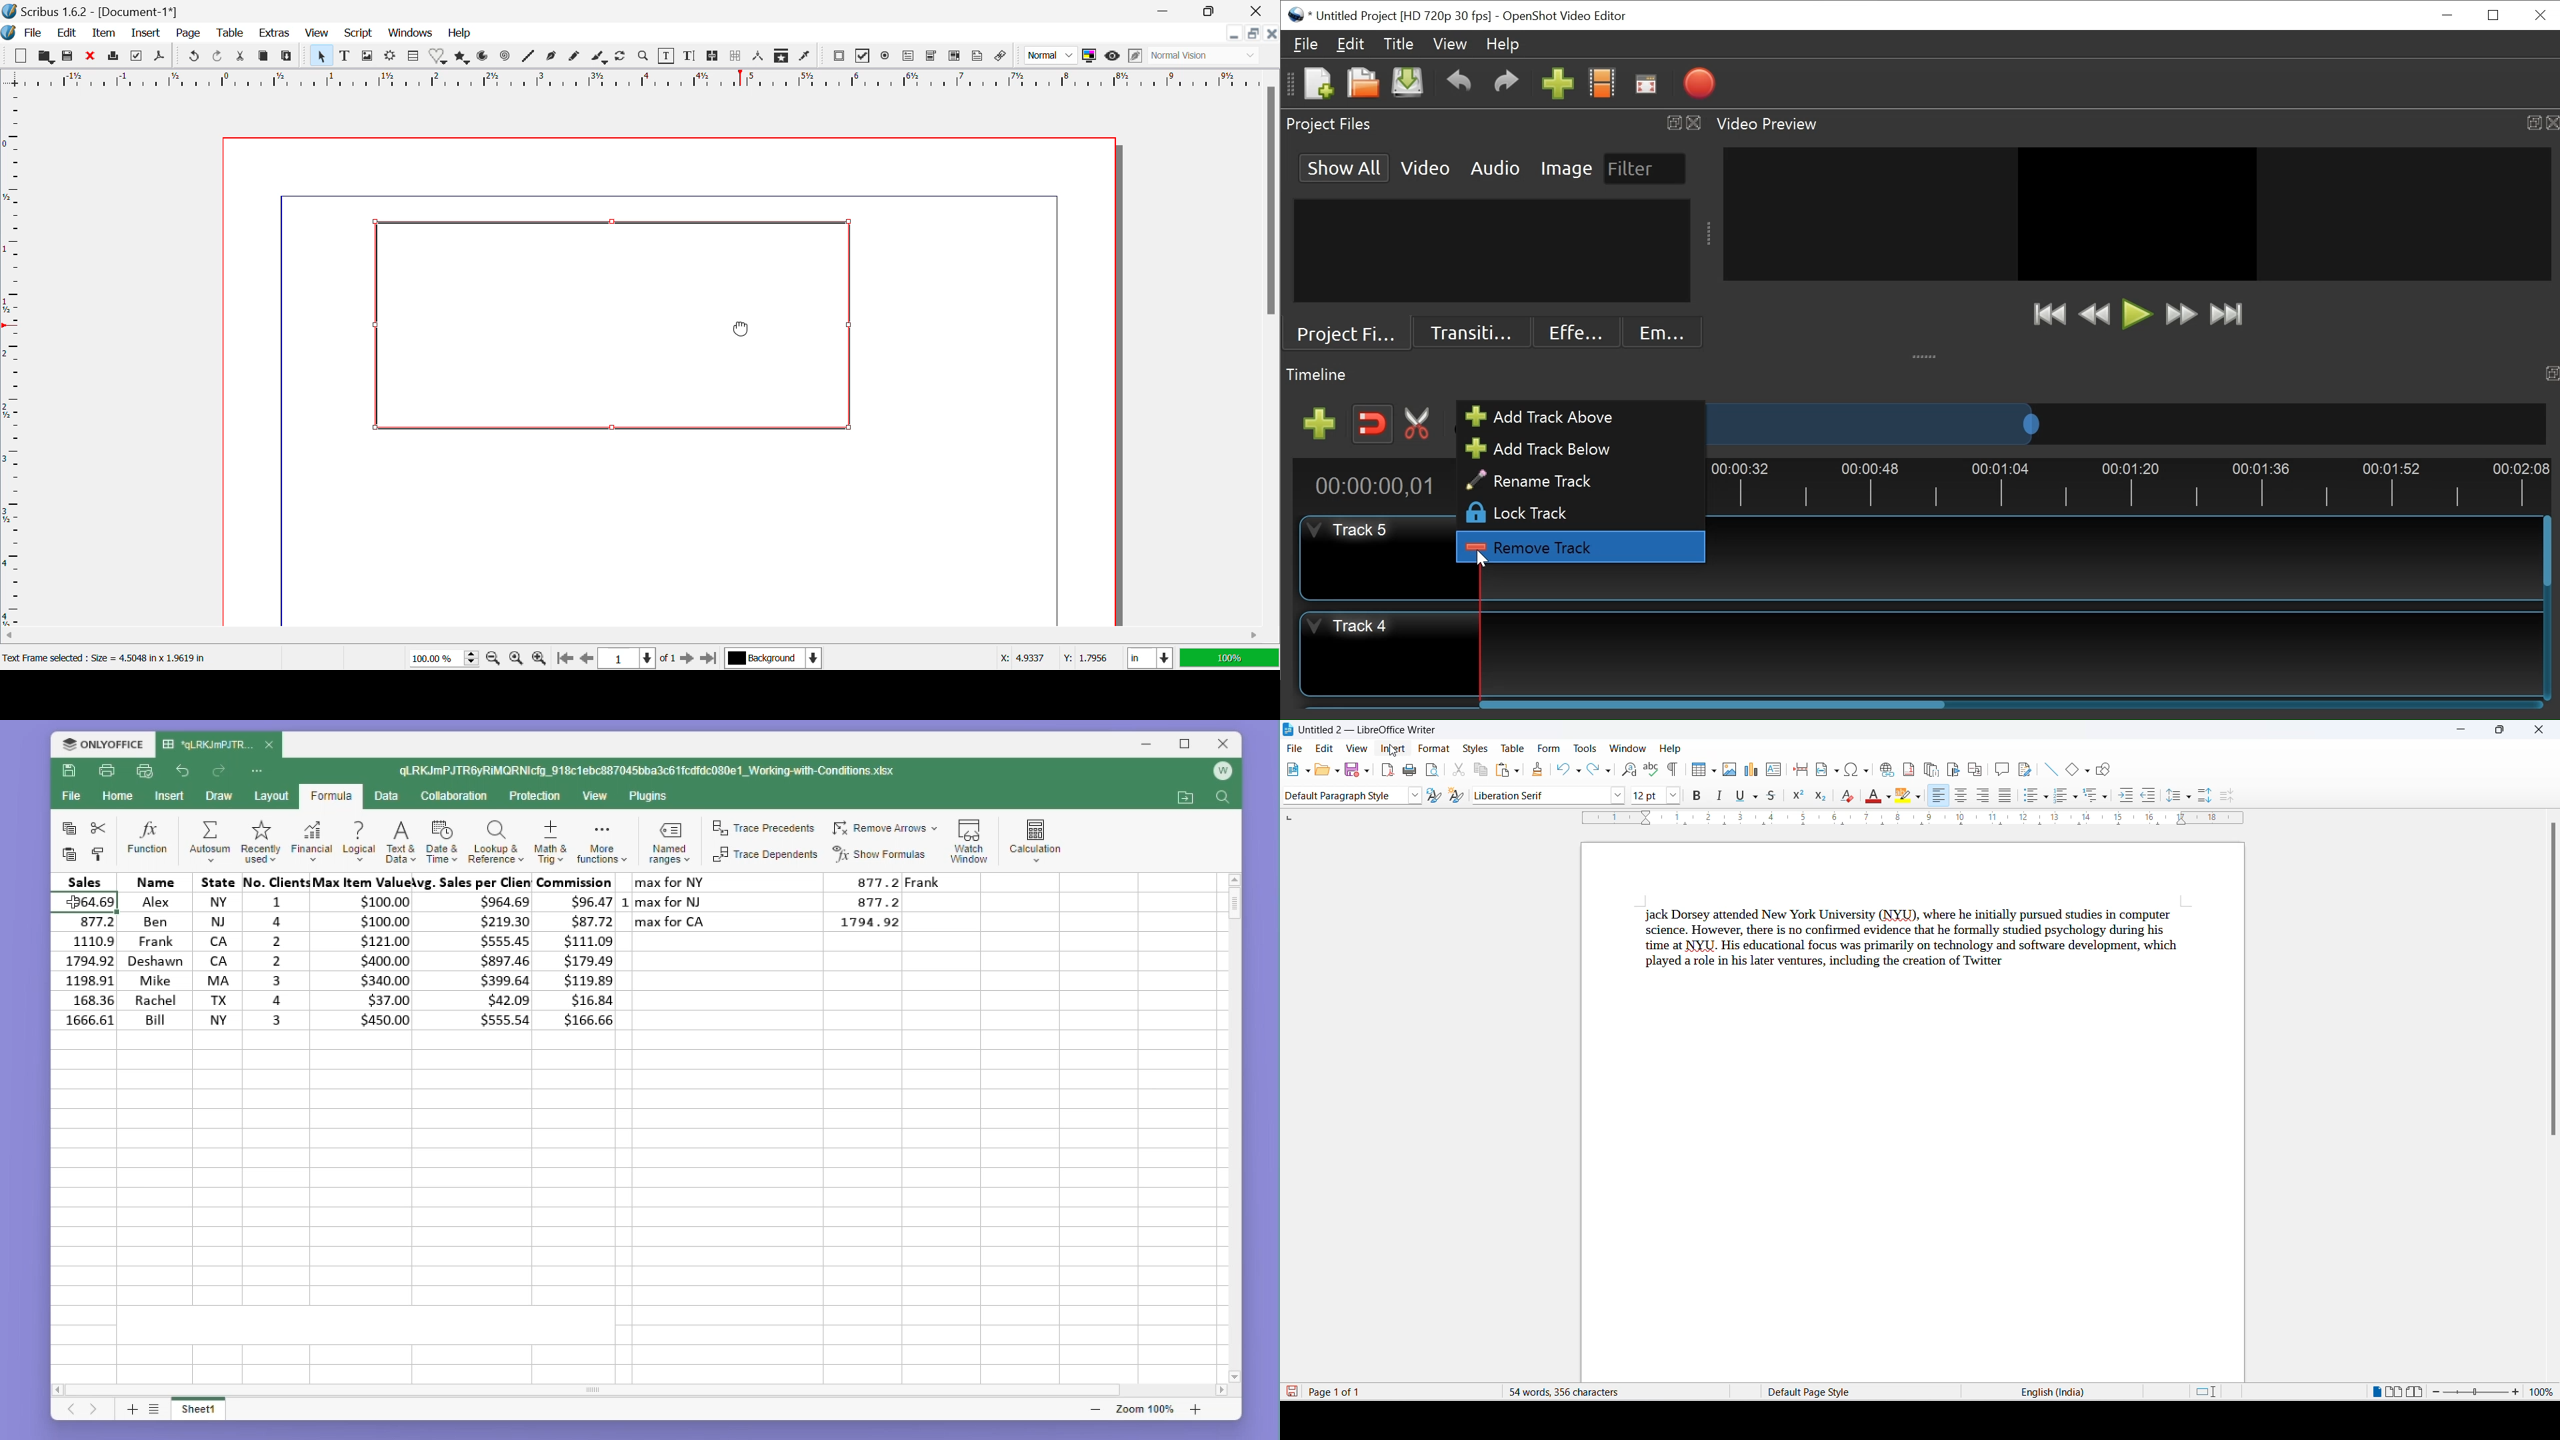 The width and height of the screenshot is (2576, 1456). I want to click on Link annotation, so click(1003, 57).